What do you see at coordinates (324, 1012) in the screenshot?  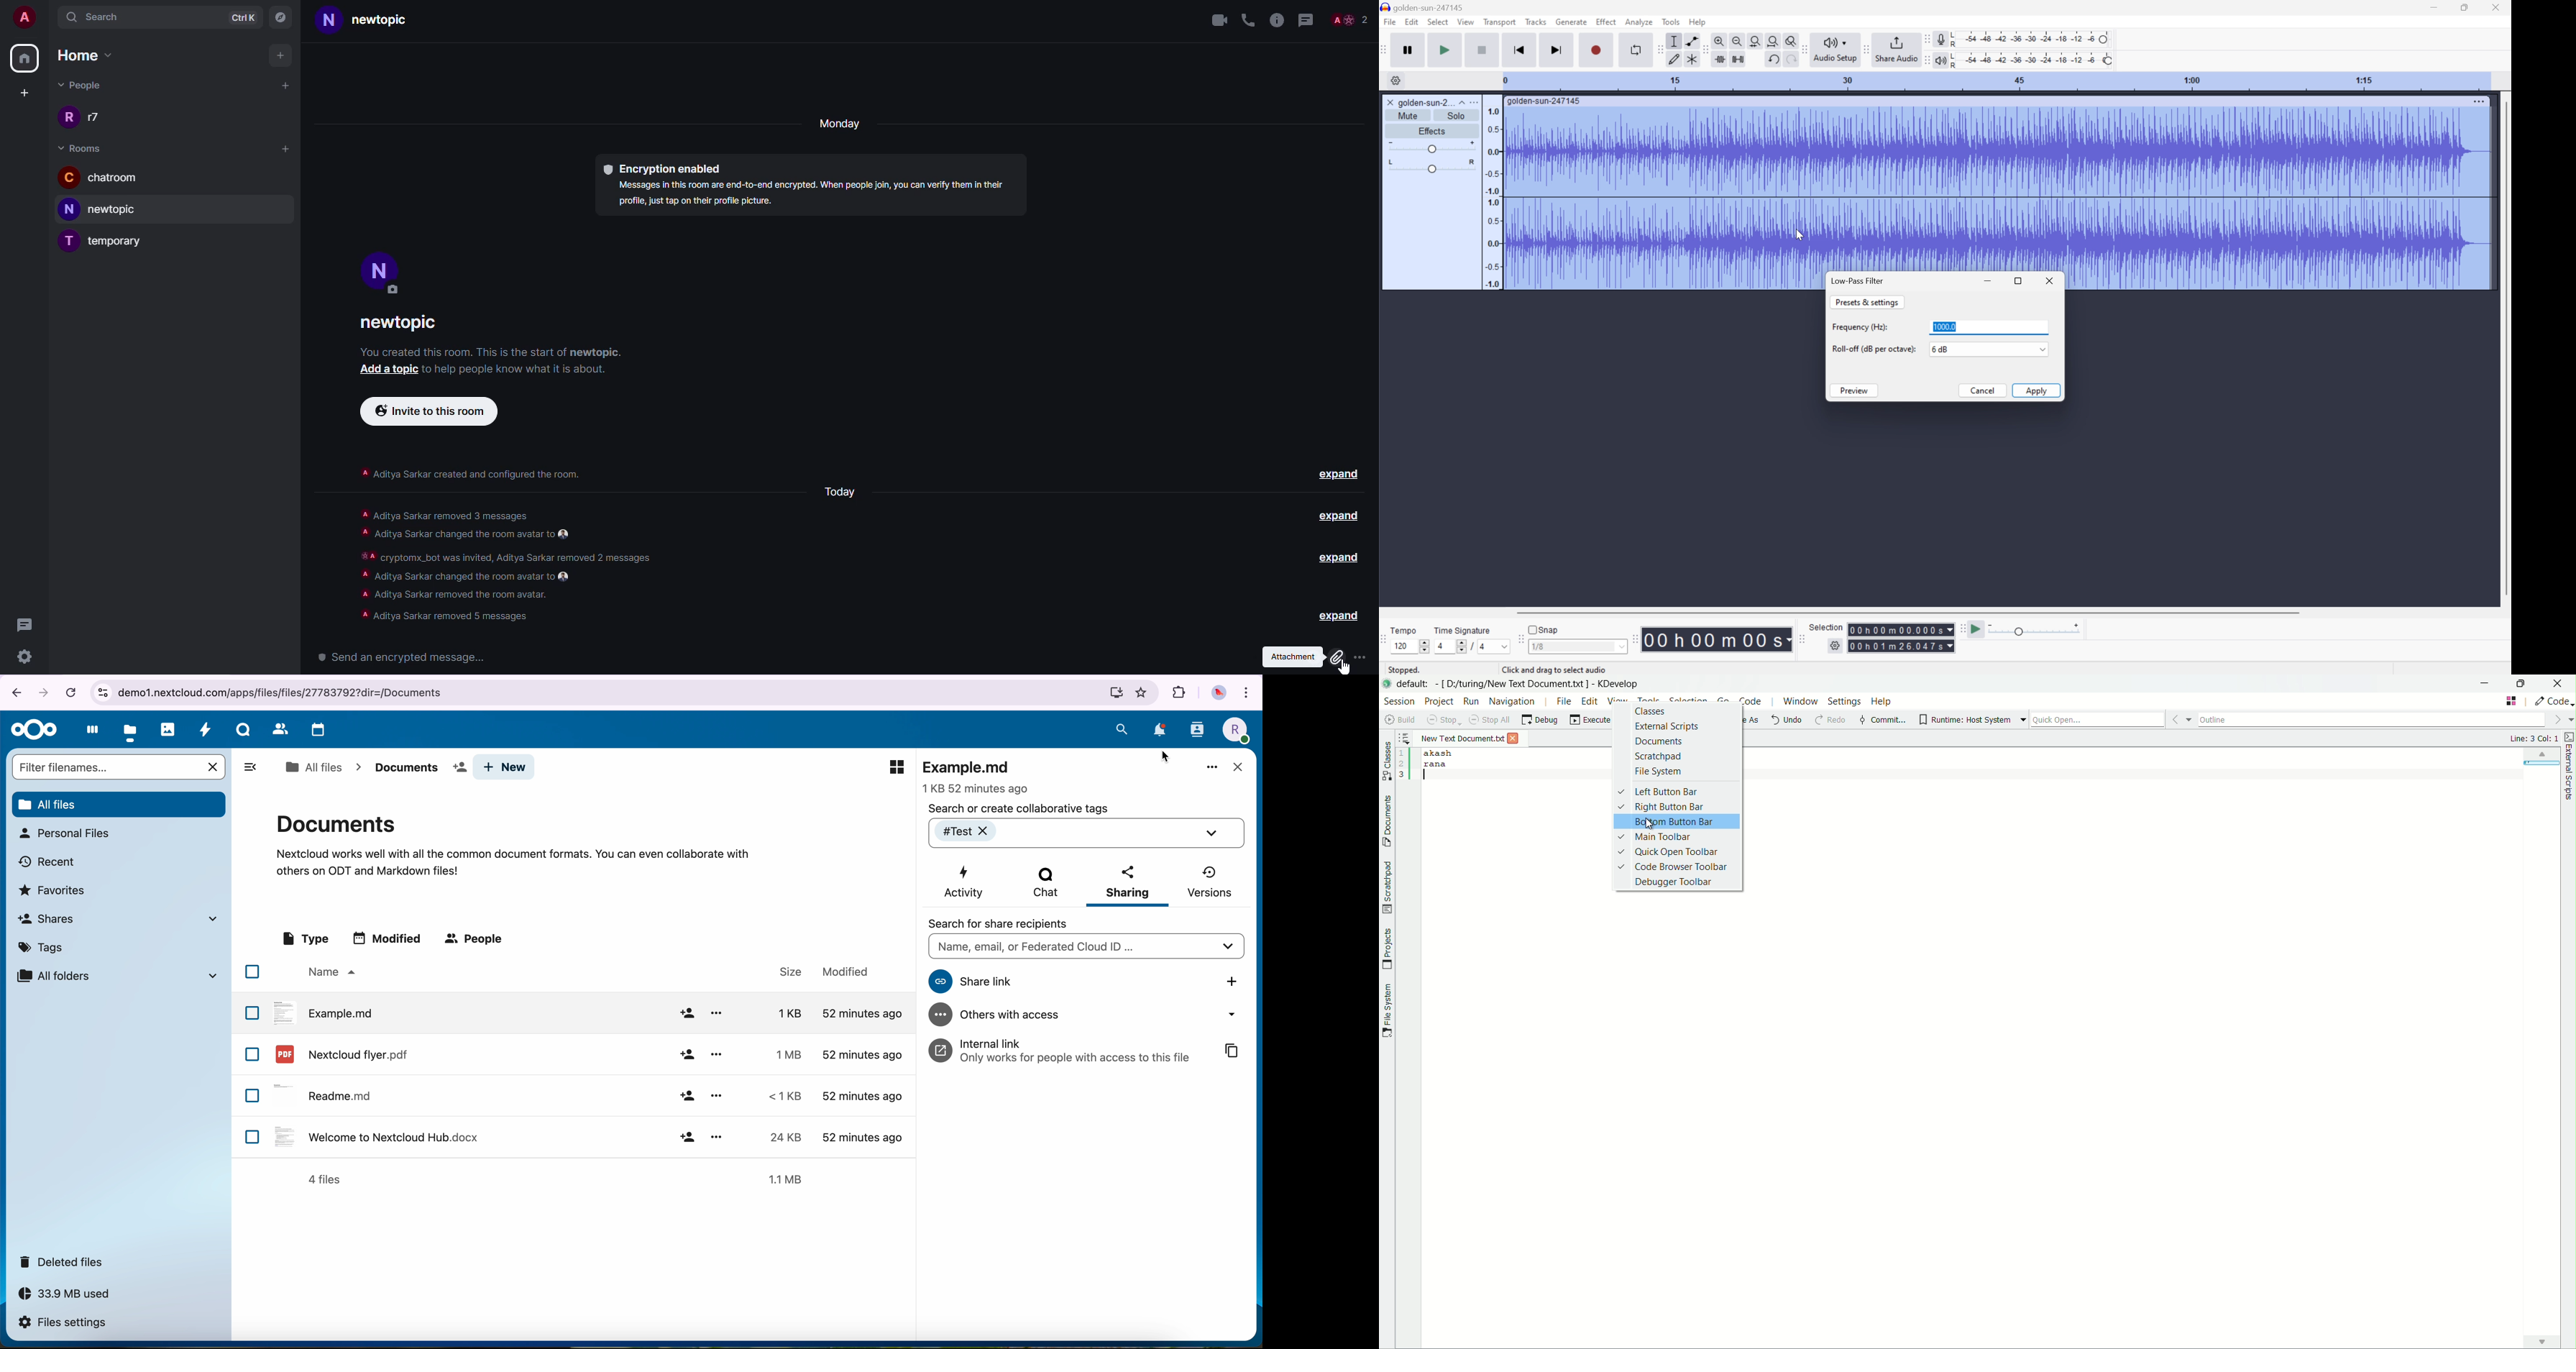 I see `example.md` at bounding box center [324, 1012].